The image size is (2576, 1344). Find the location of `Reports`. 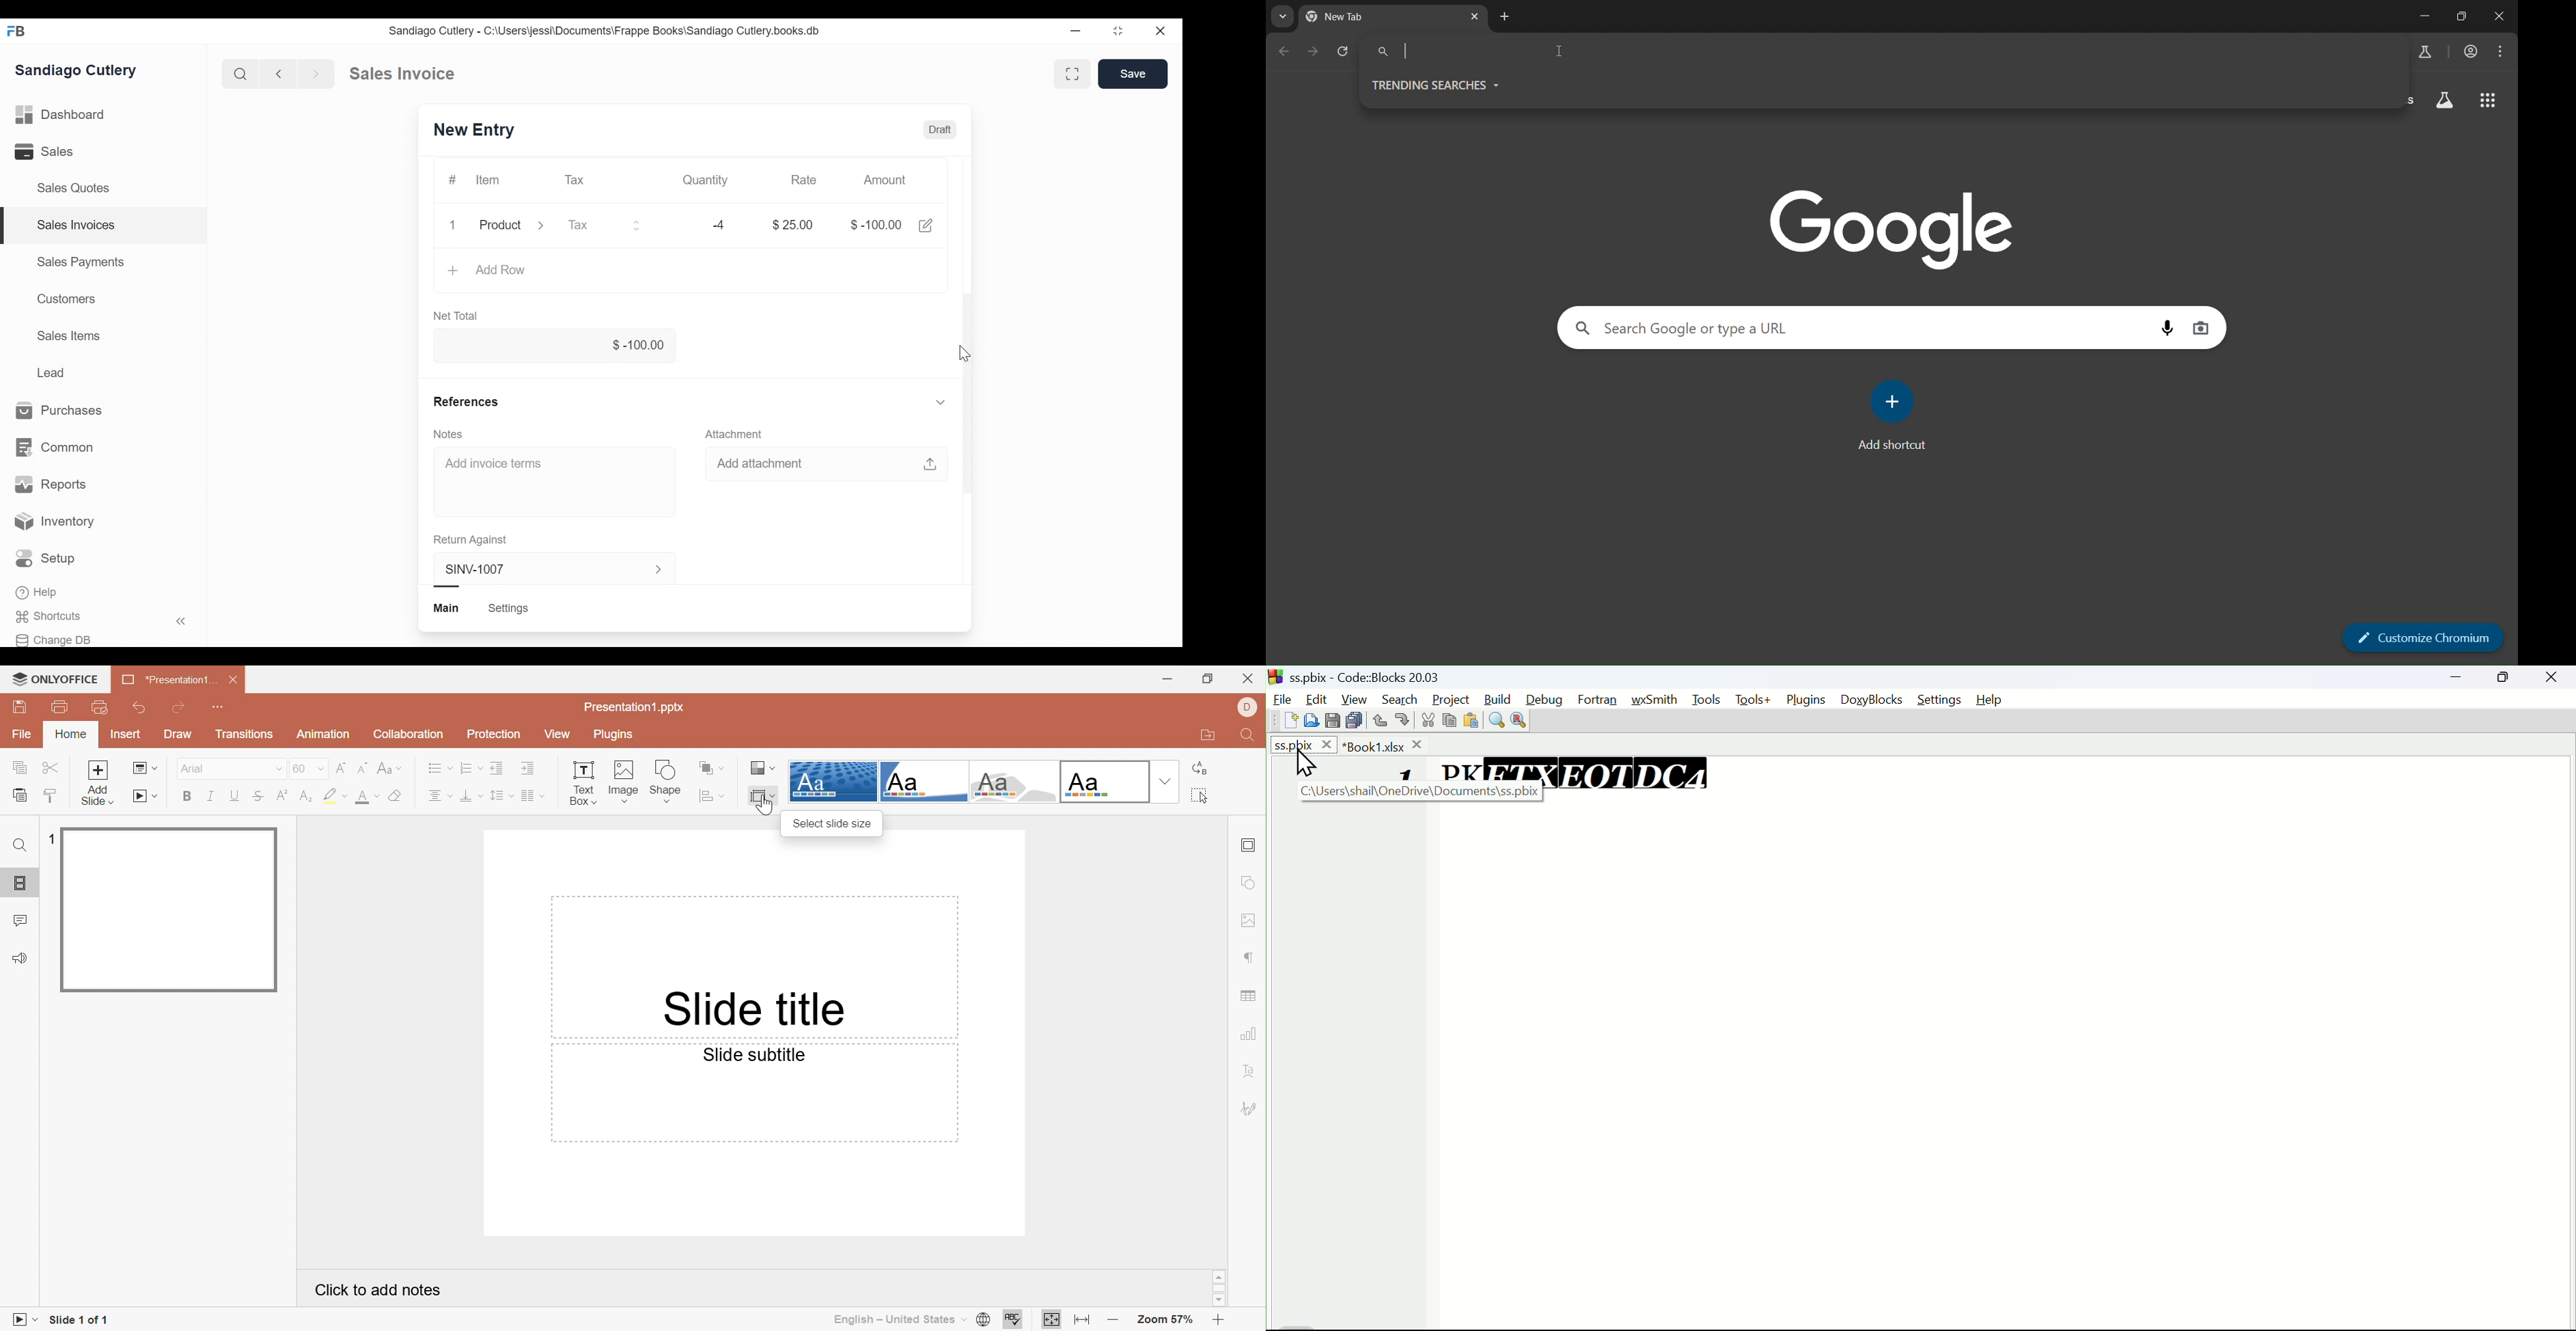

Reports is located at coordinates (49, 483).